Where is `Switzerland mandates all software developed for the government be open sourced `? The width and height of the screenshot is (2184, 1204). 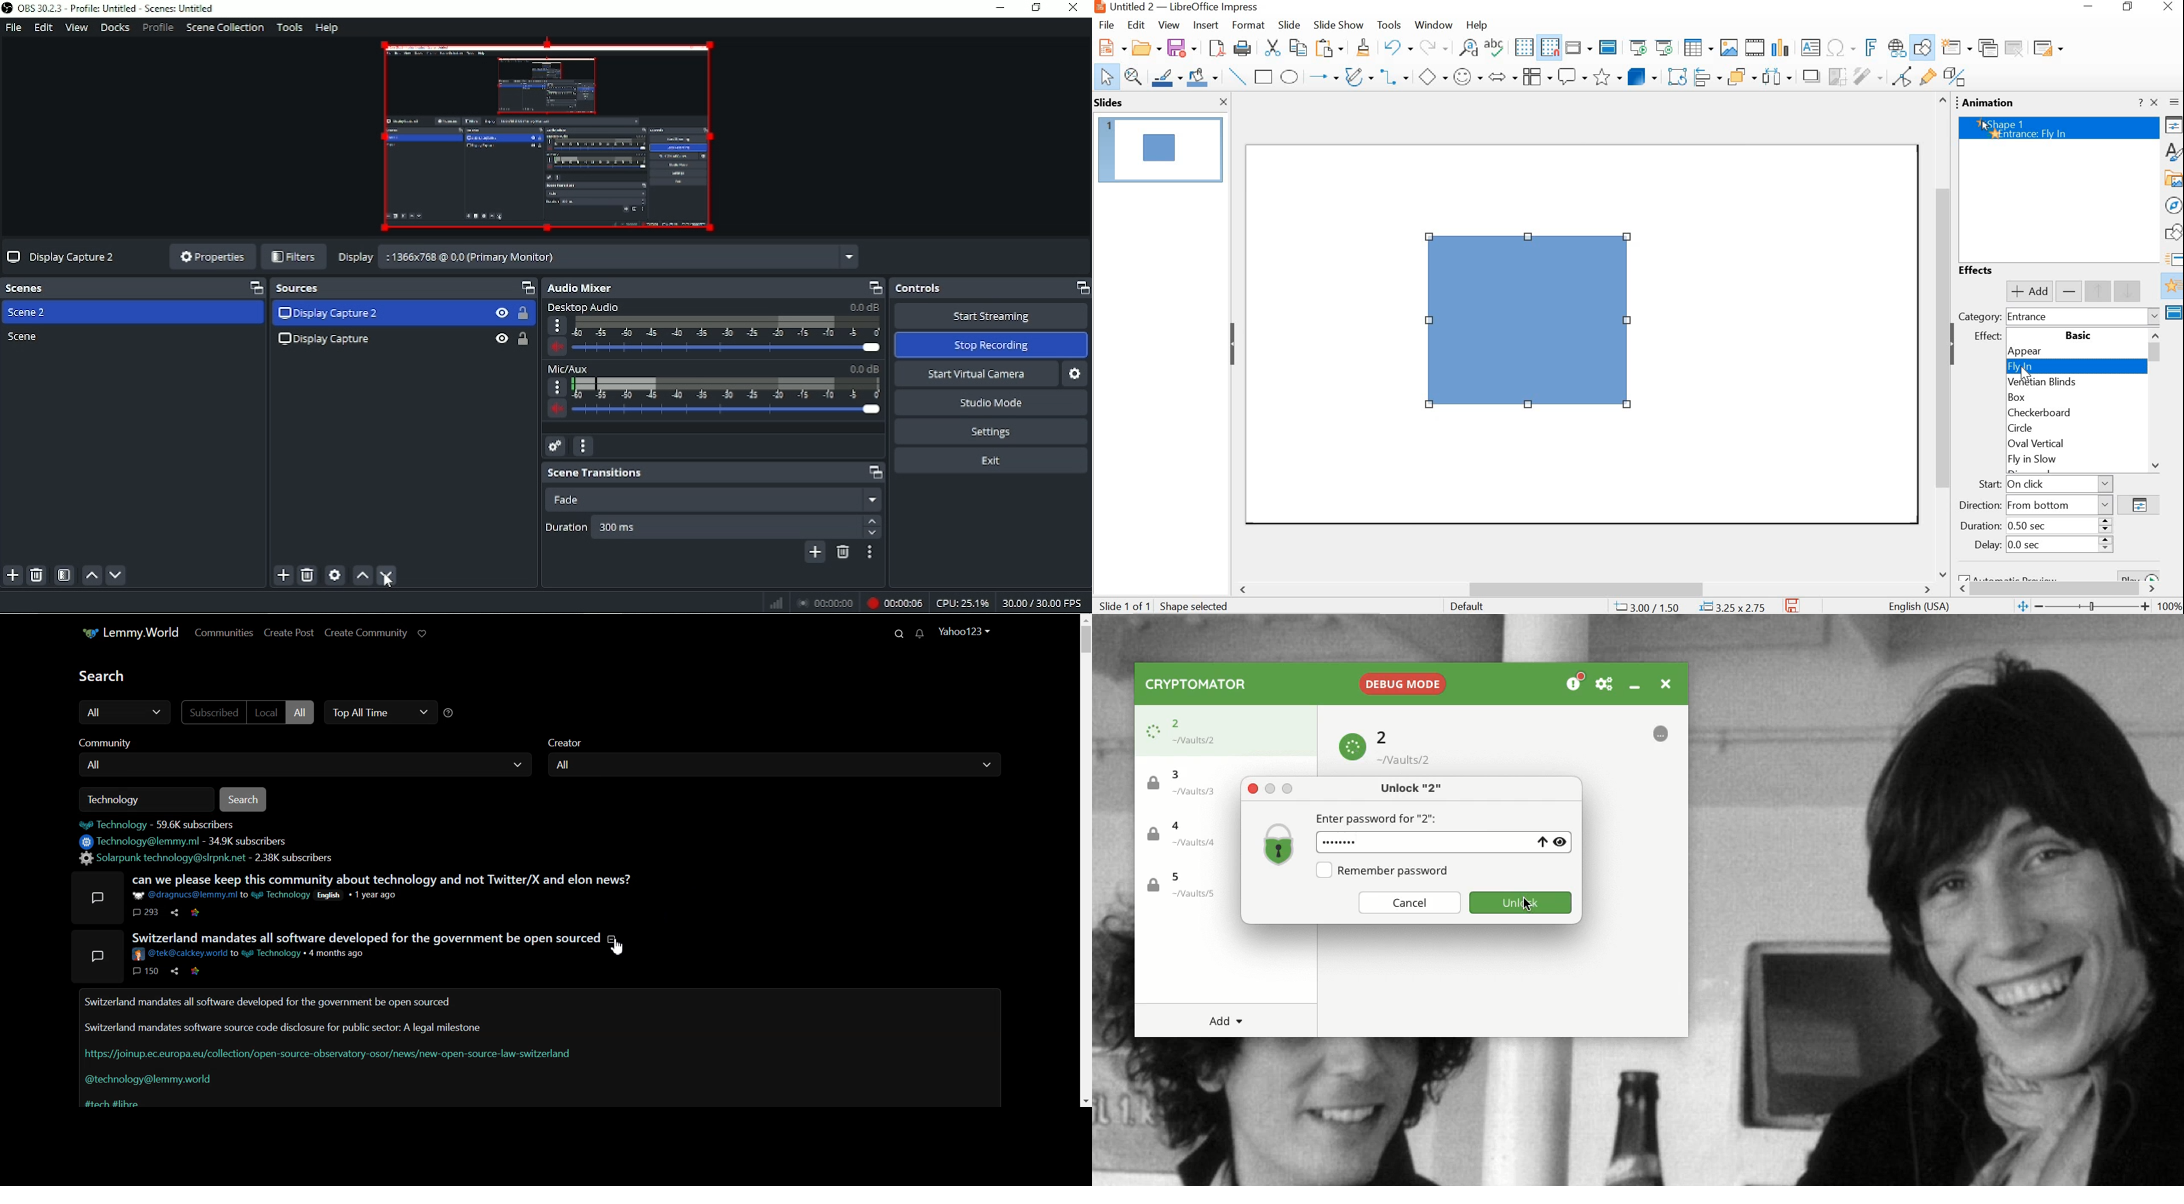
Switzerland mandates all software developed for the government be open sourced  is located at coordinates (373, 938).